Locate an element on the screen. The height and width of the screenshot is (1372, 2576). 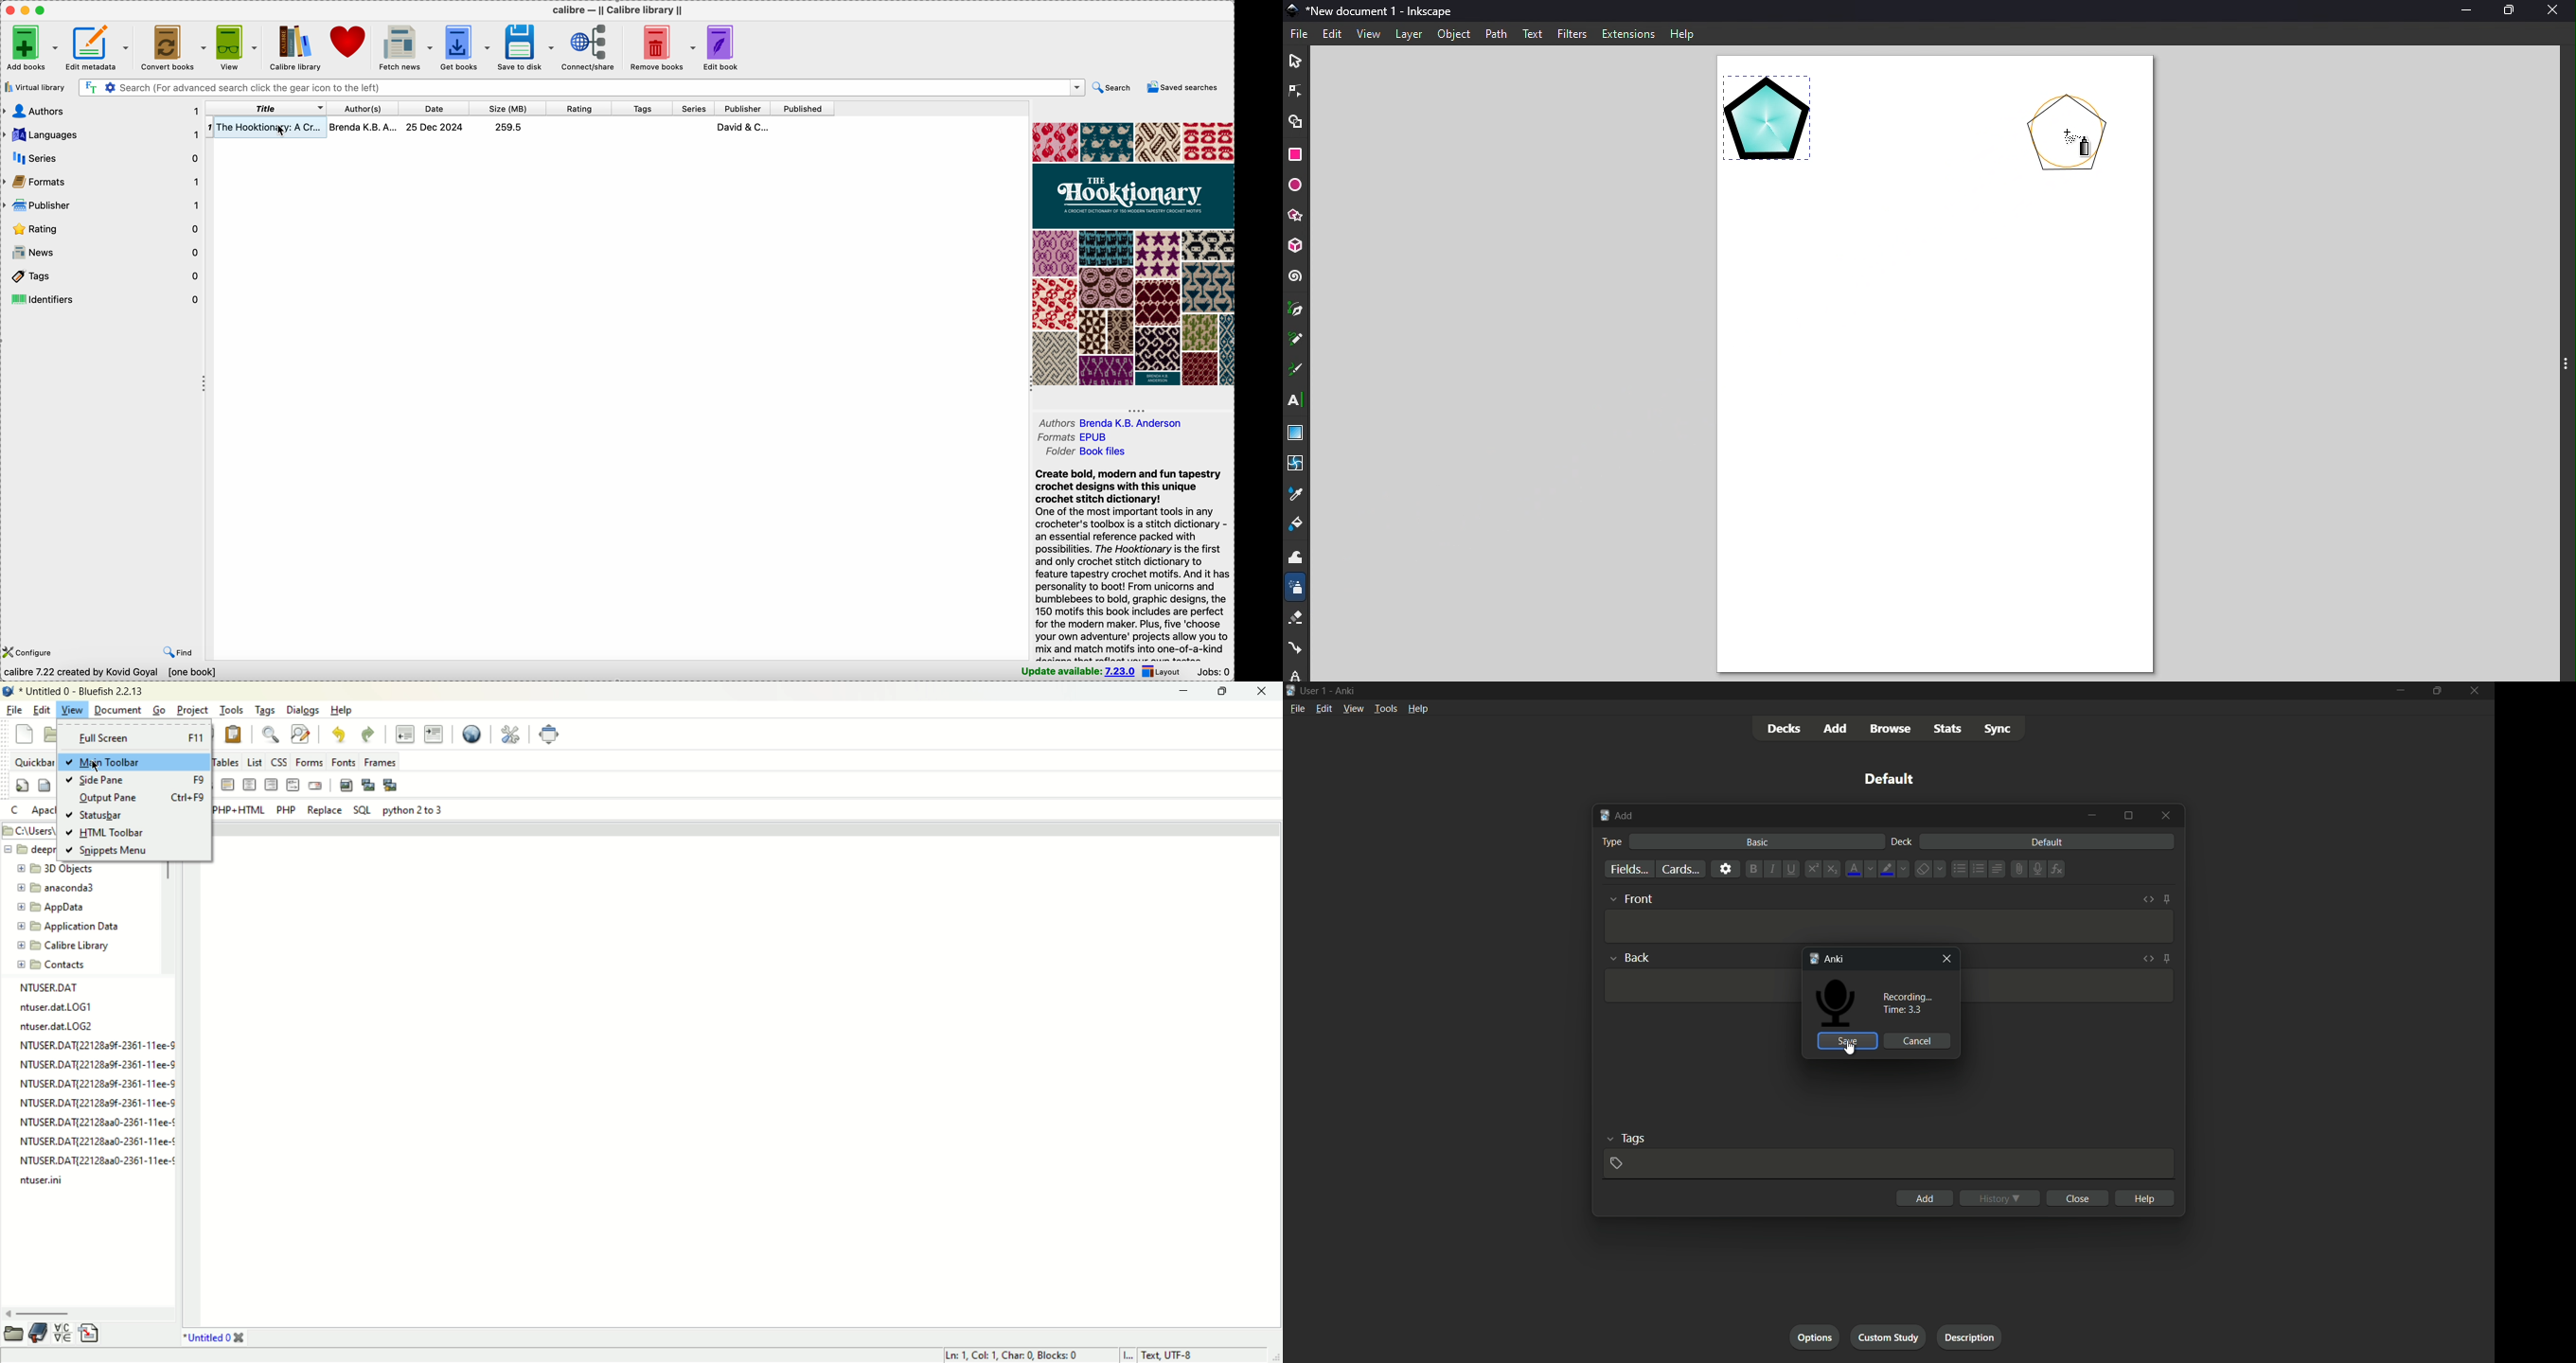
maximize is located at coordinates (2128, 817).